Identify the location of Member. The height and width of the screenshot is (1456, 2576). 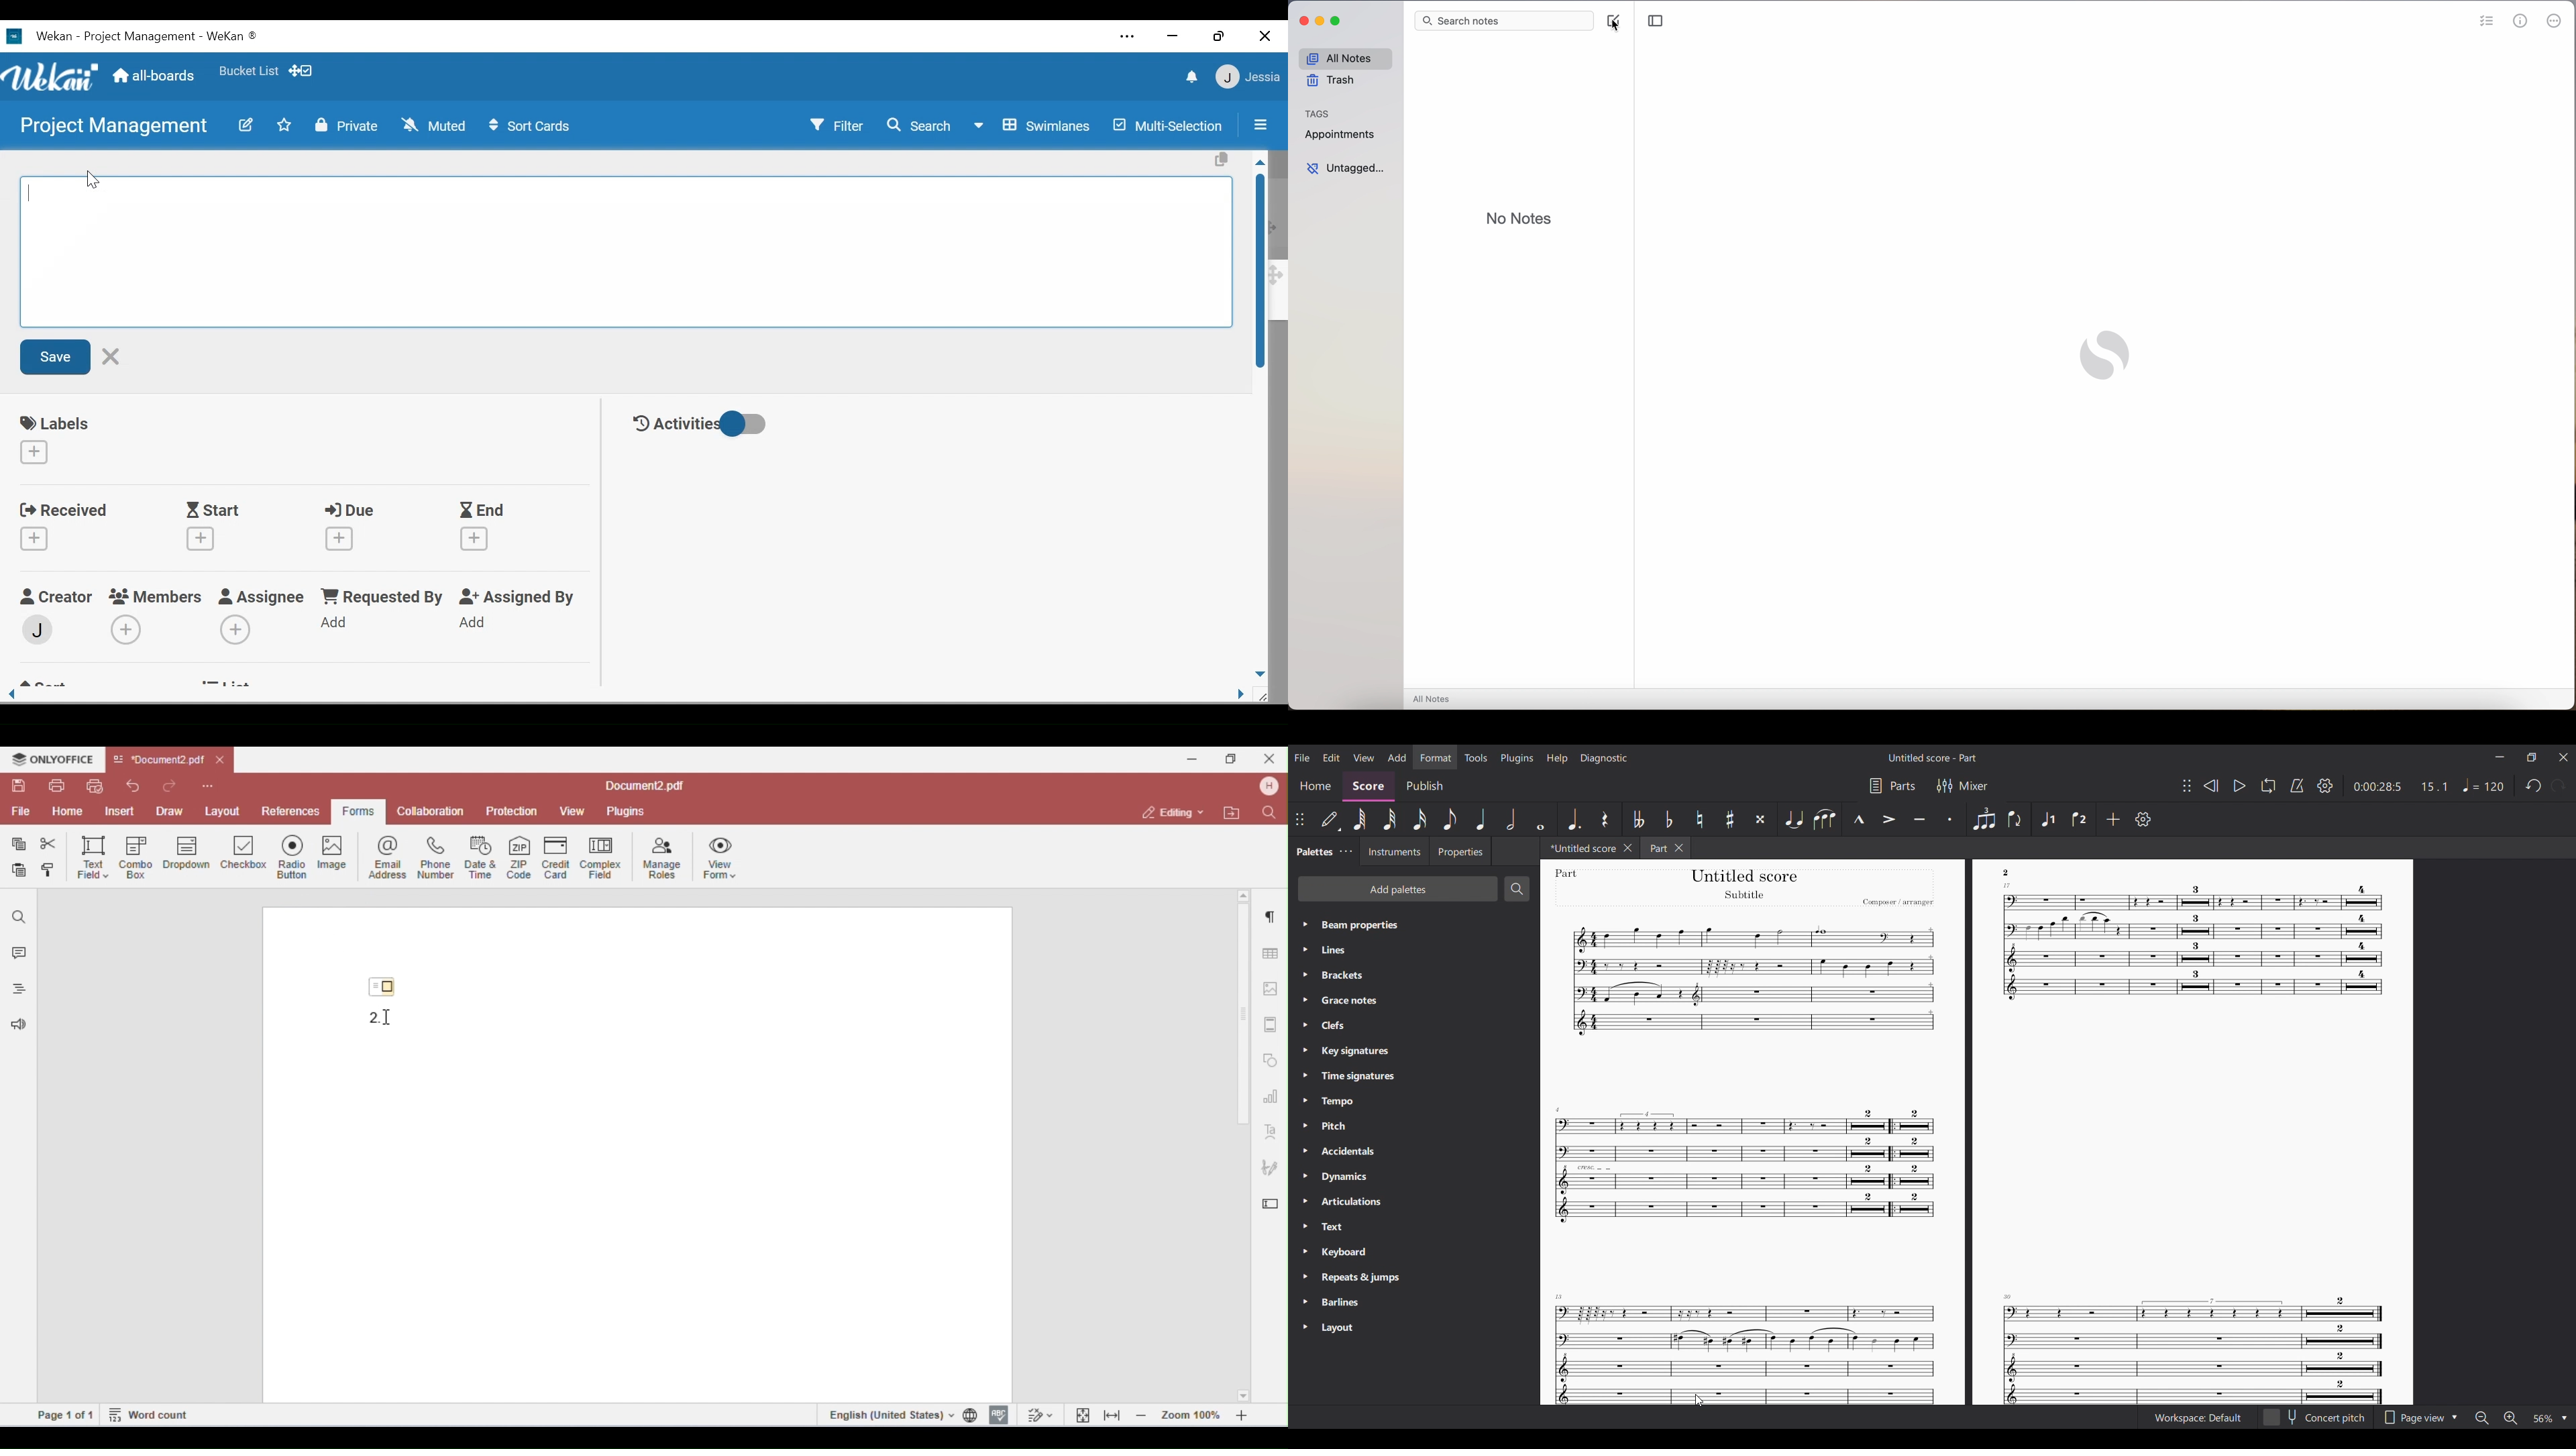
(39, 629).